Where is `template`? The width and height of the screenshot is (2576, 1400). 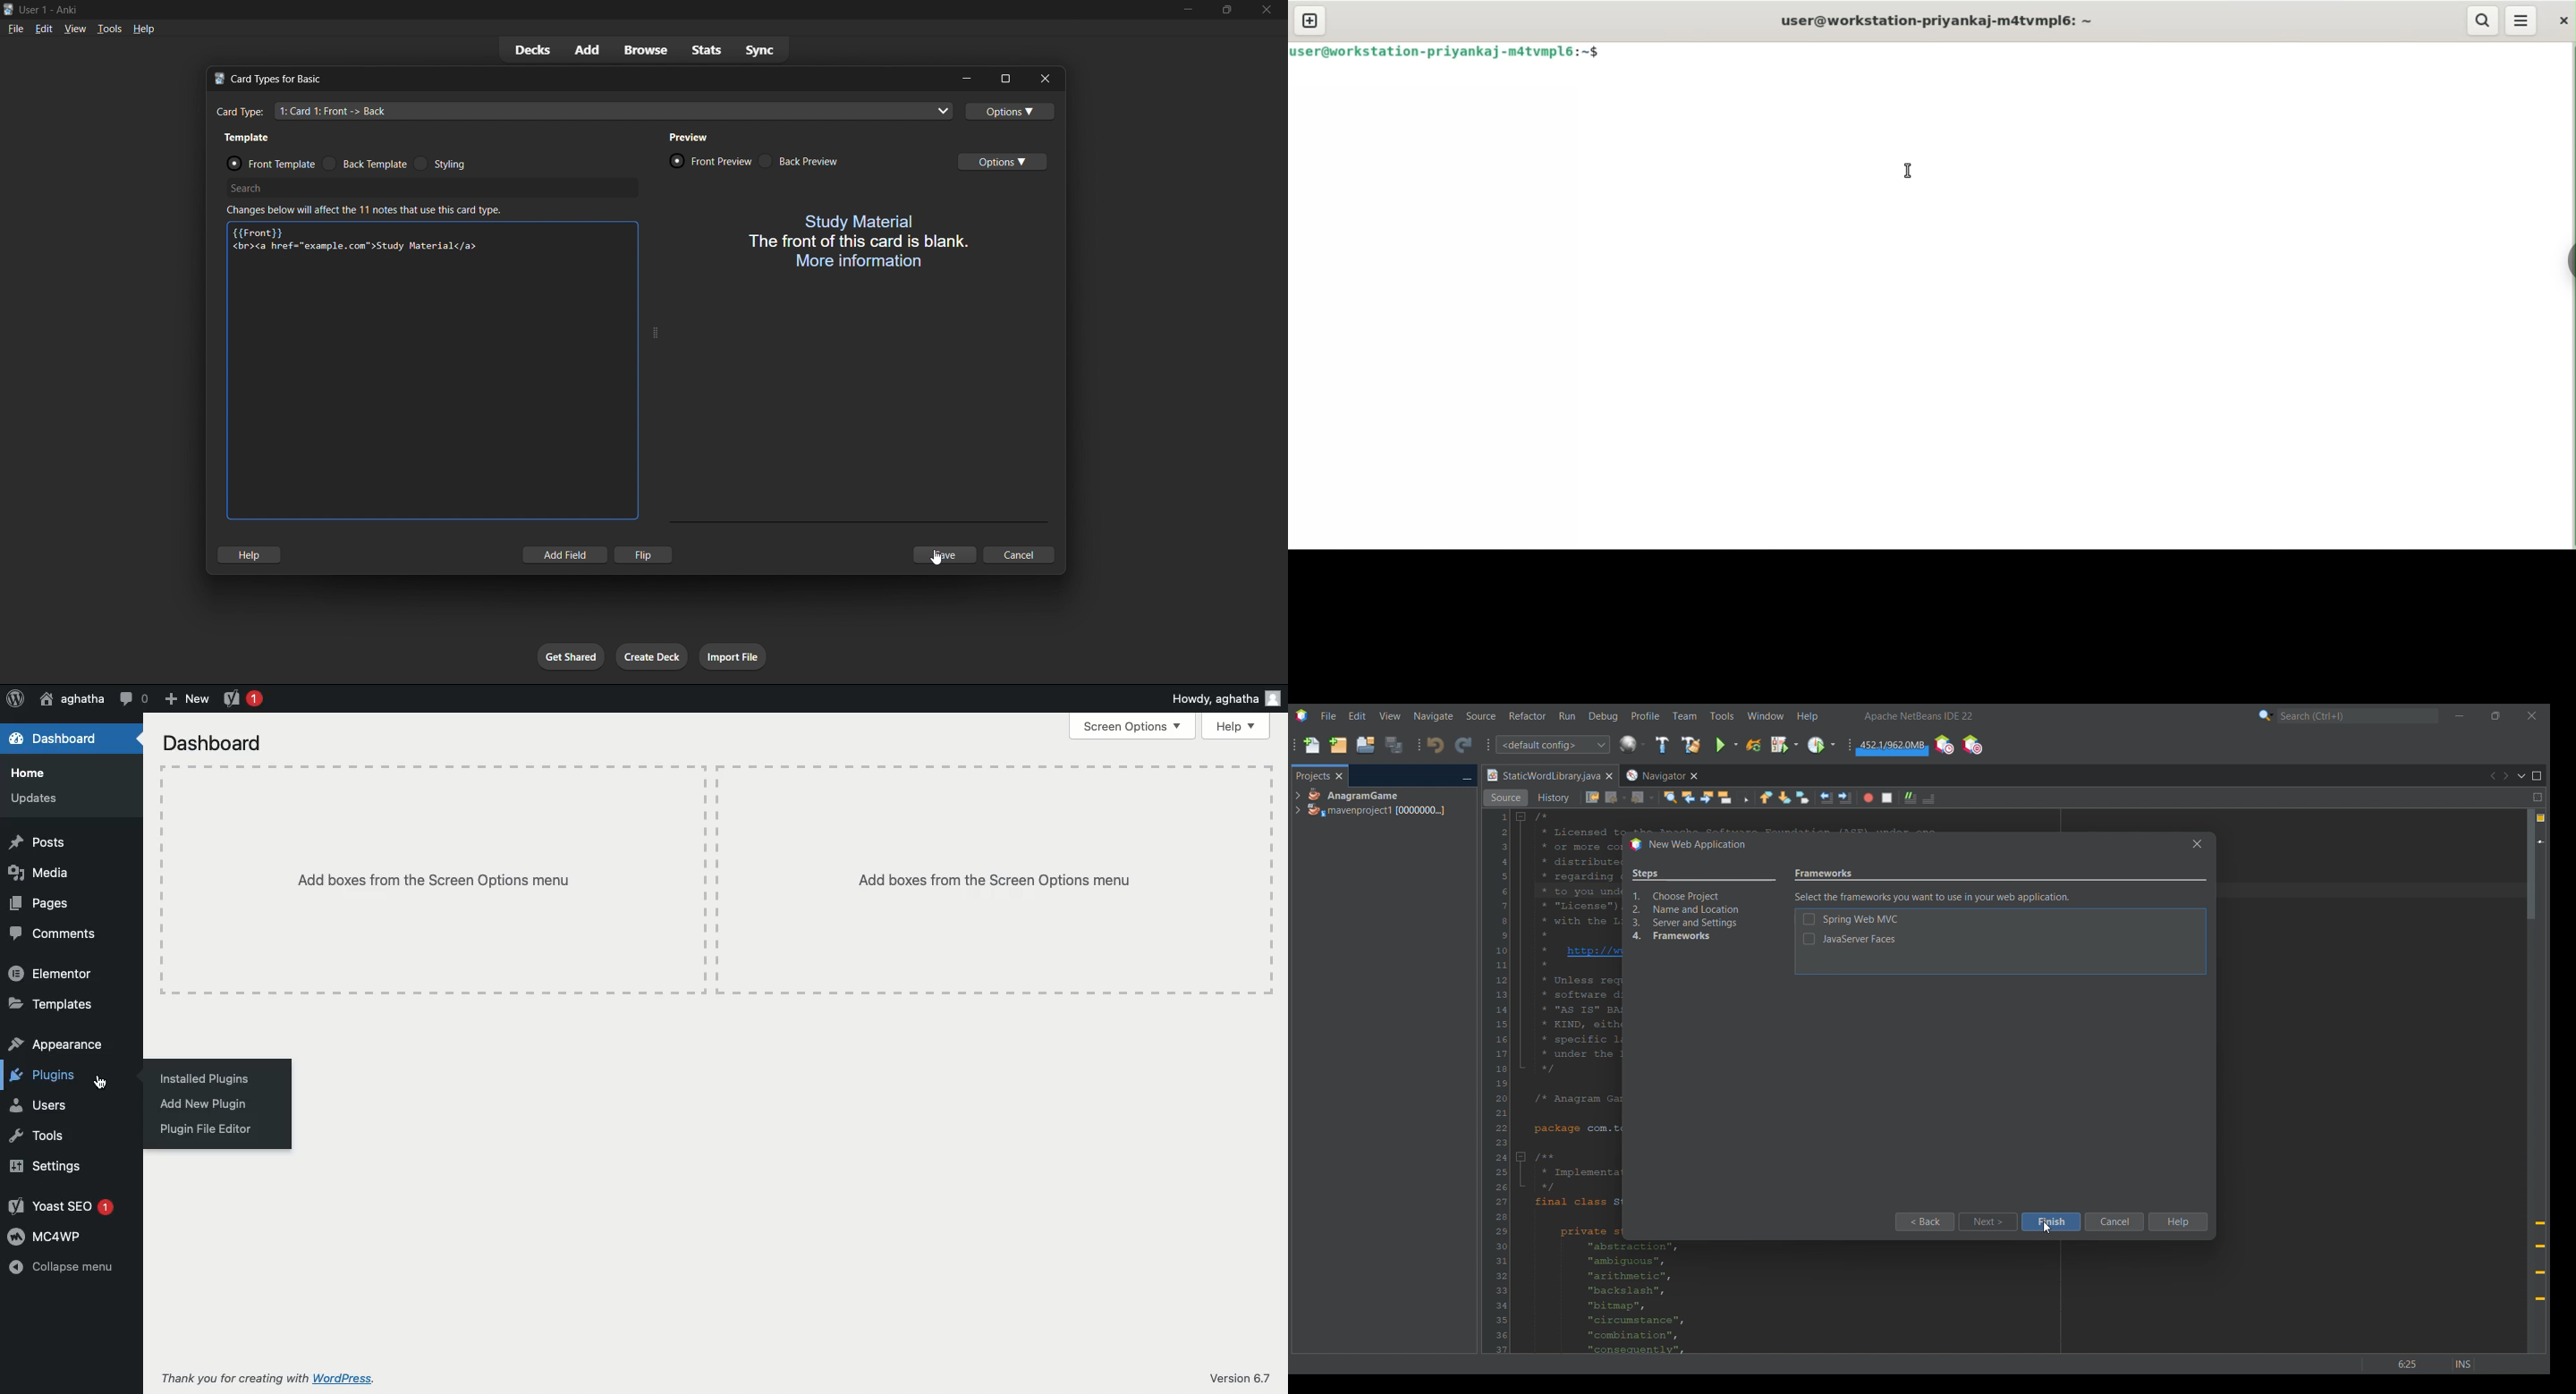
template is located at coordinates (252, 136).